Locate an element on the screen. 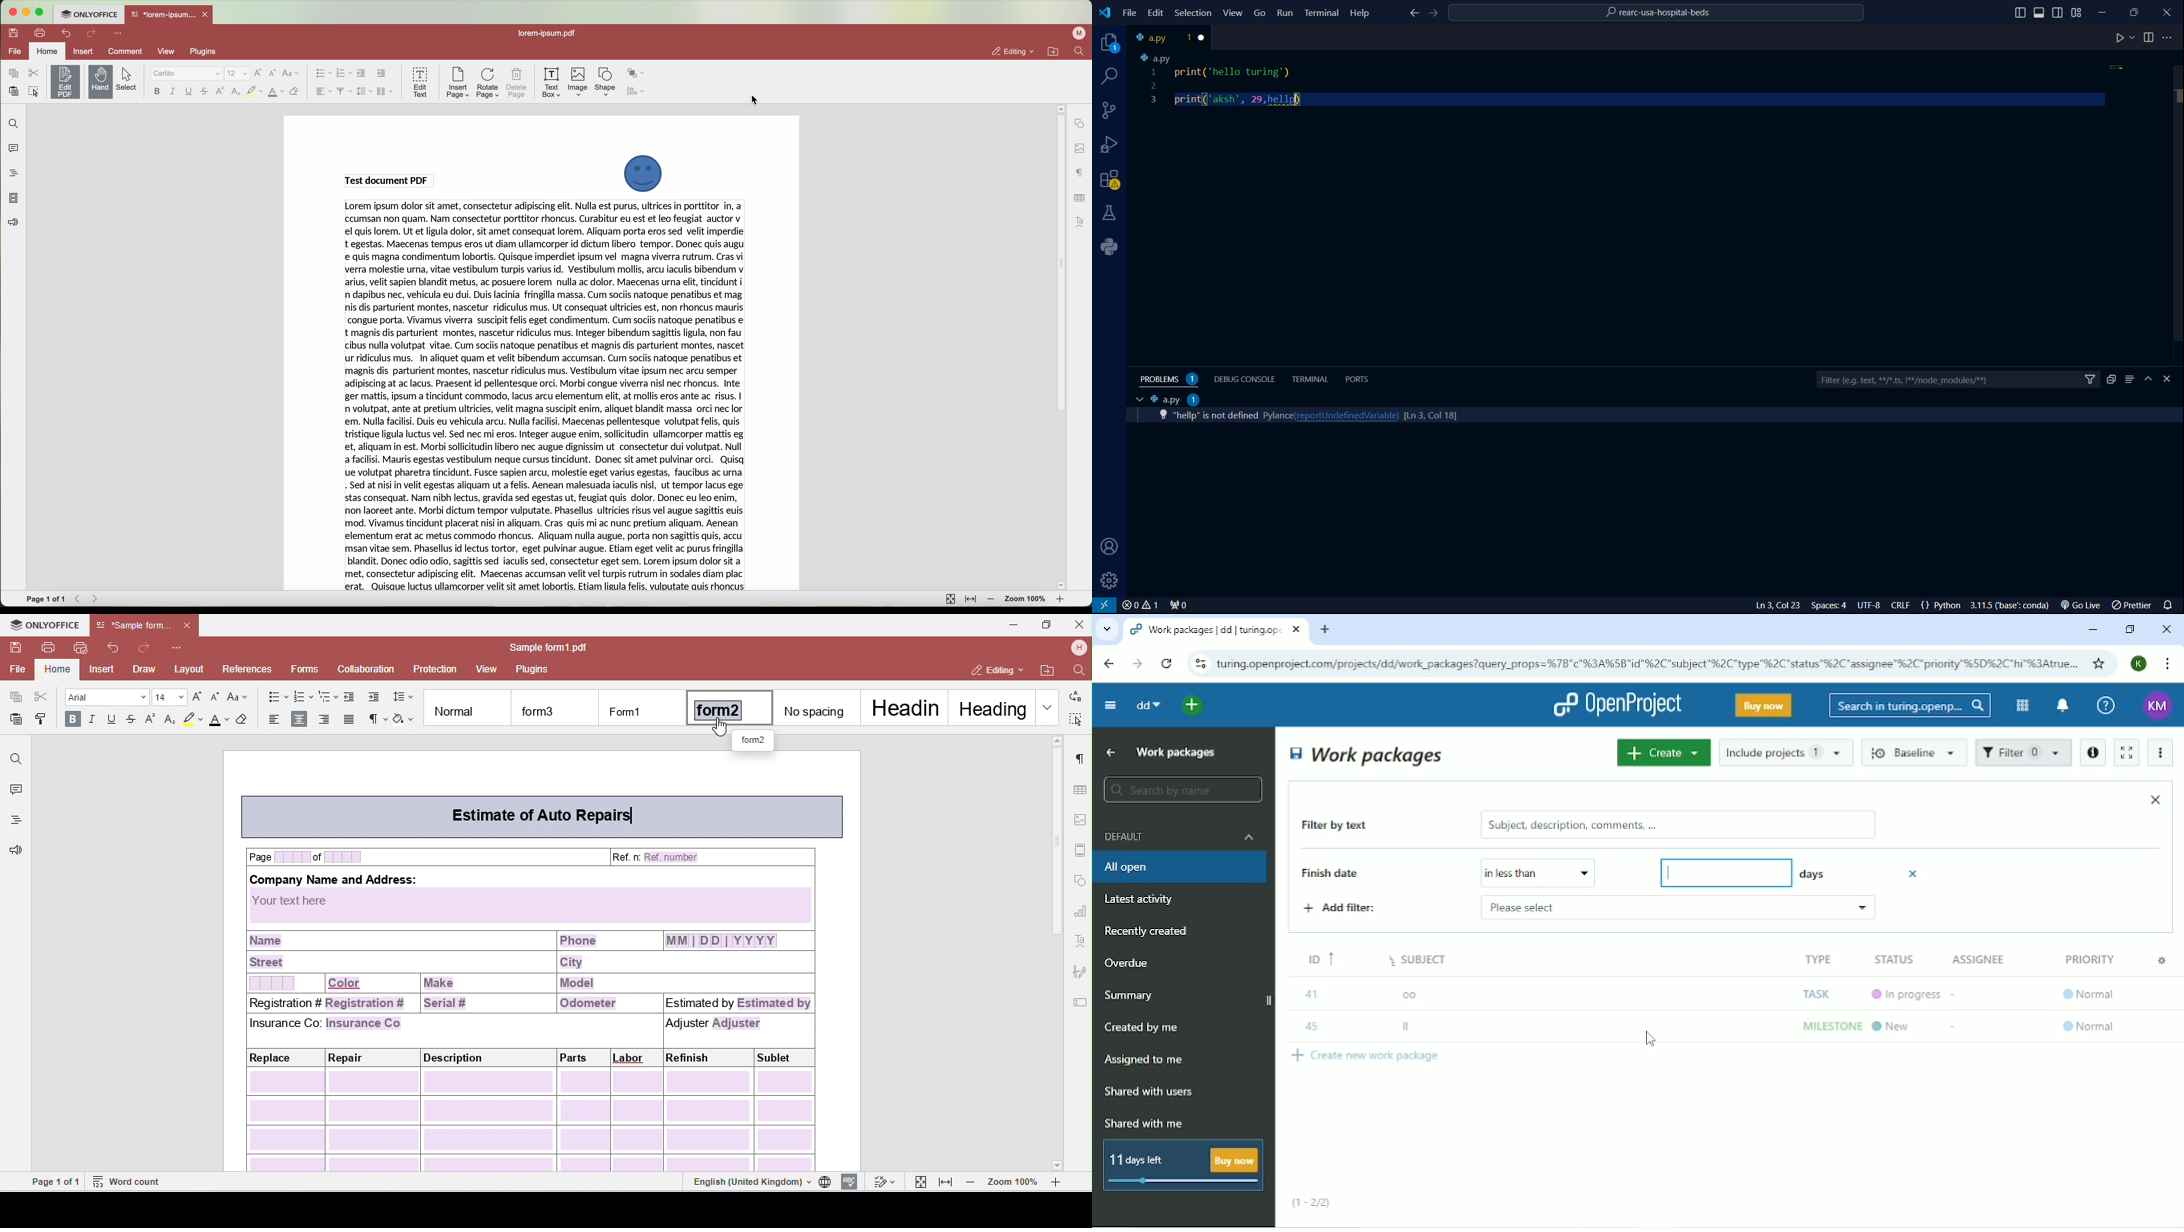 The height and width of the screenshot is (1232, 2184). Collapse project menu is located at coordinates (1109, 704).